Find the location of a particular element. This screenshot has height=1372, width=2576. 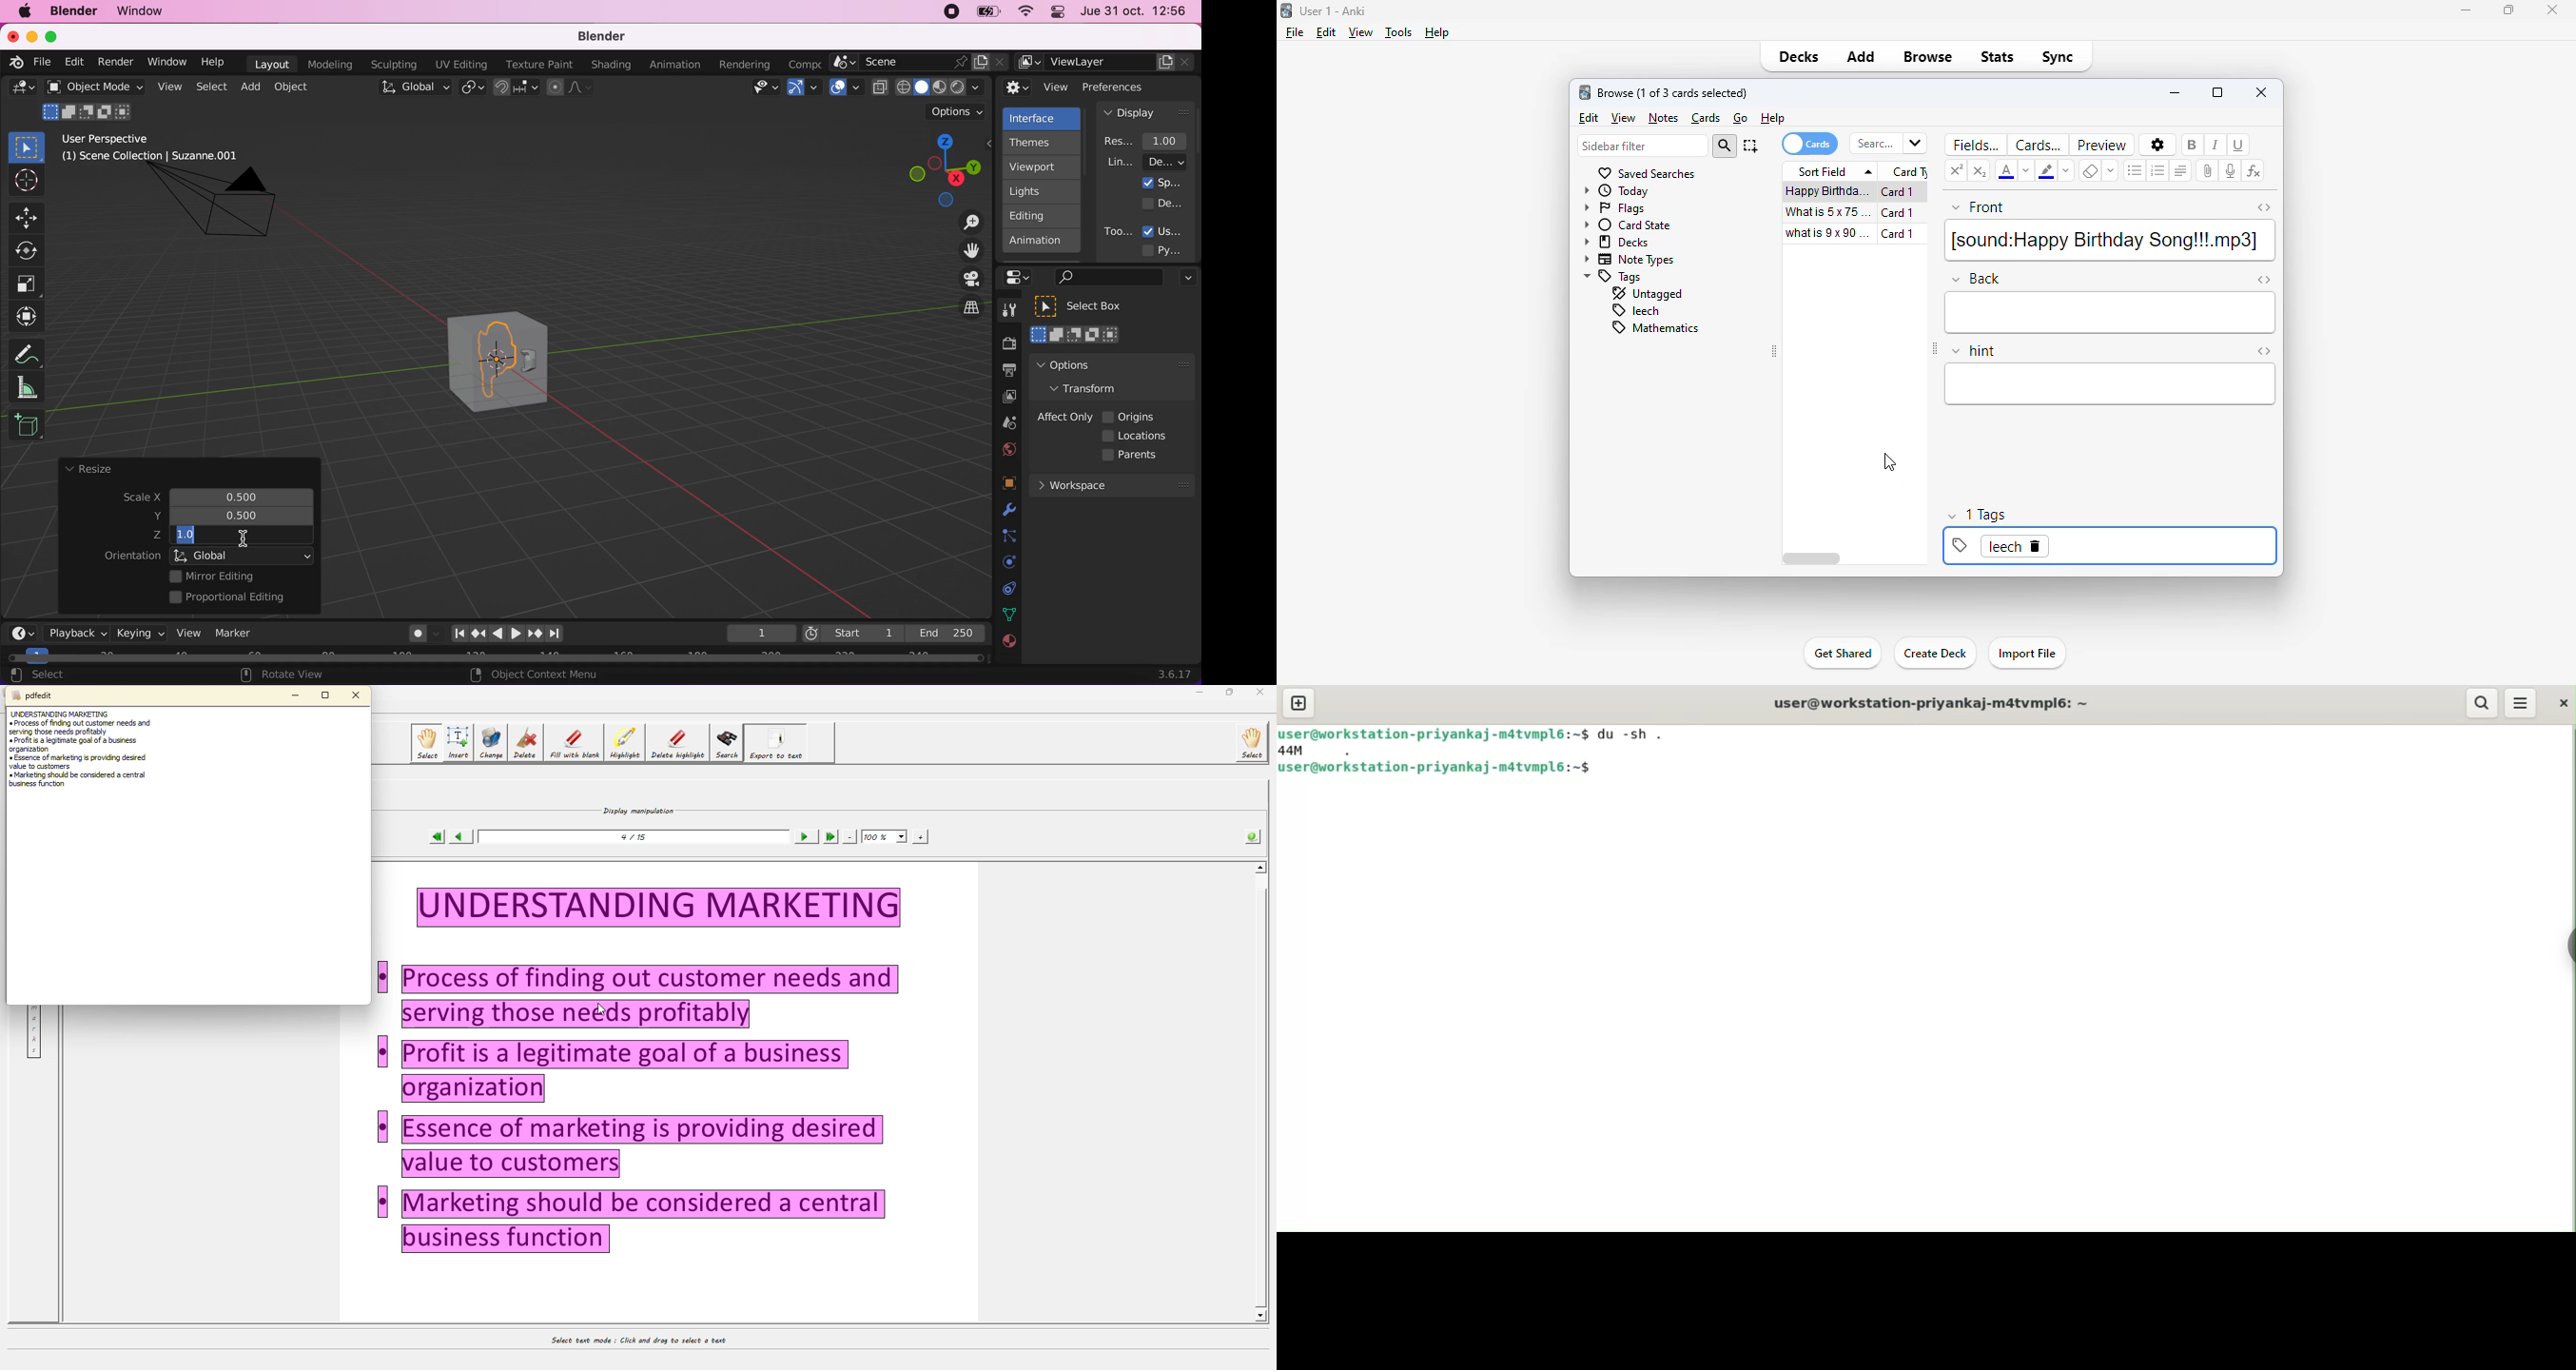

[sound: Happy Birthday Song!!!.mp3} is located at coordinates (2109, 241).